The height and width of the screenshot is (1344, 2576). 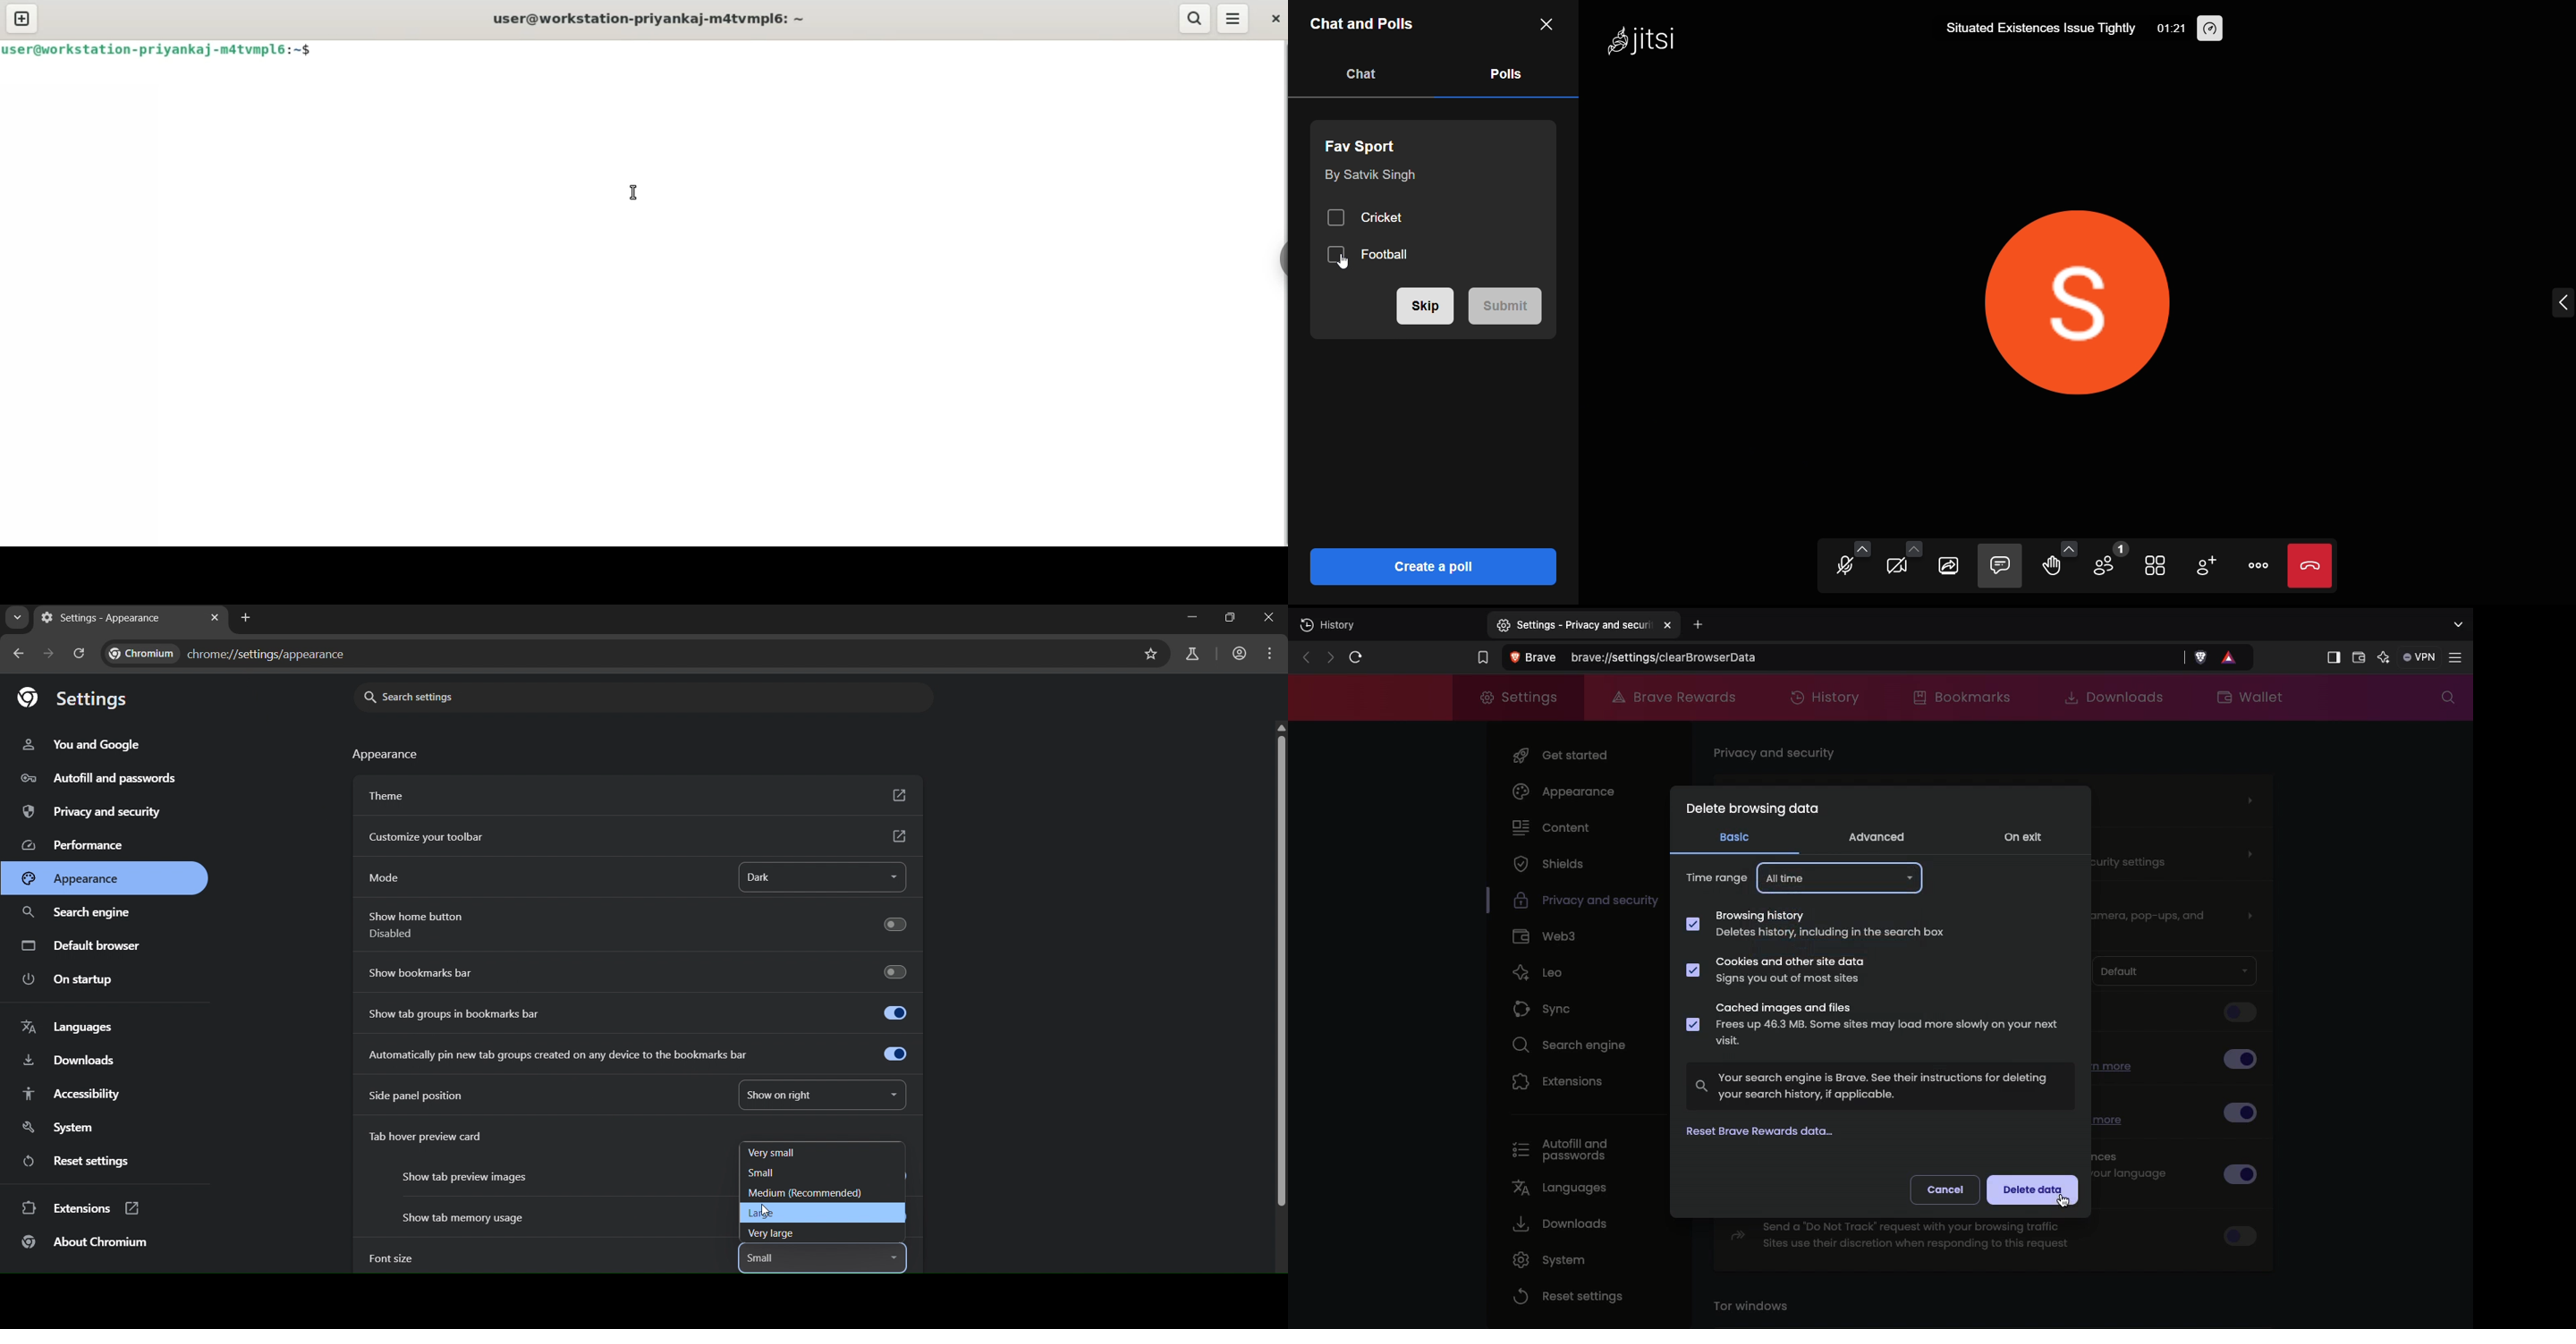 I want to click on submit, so click(x=1507, y=307).